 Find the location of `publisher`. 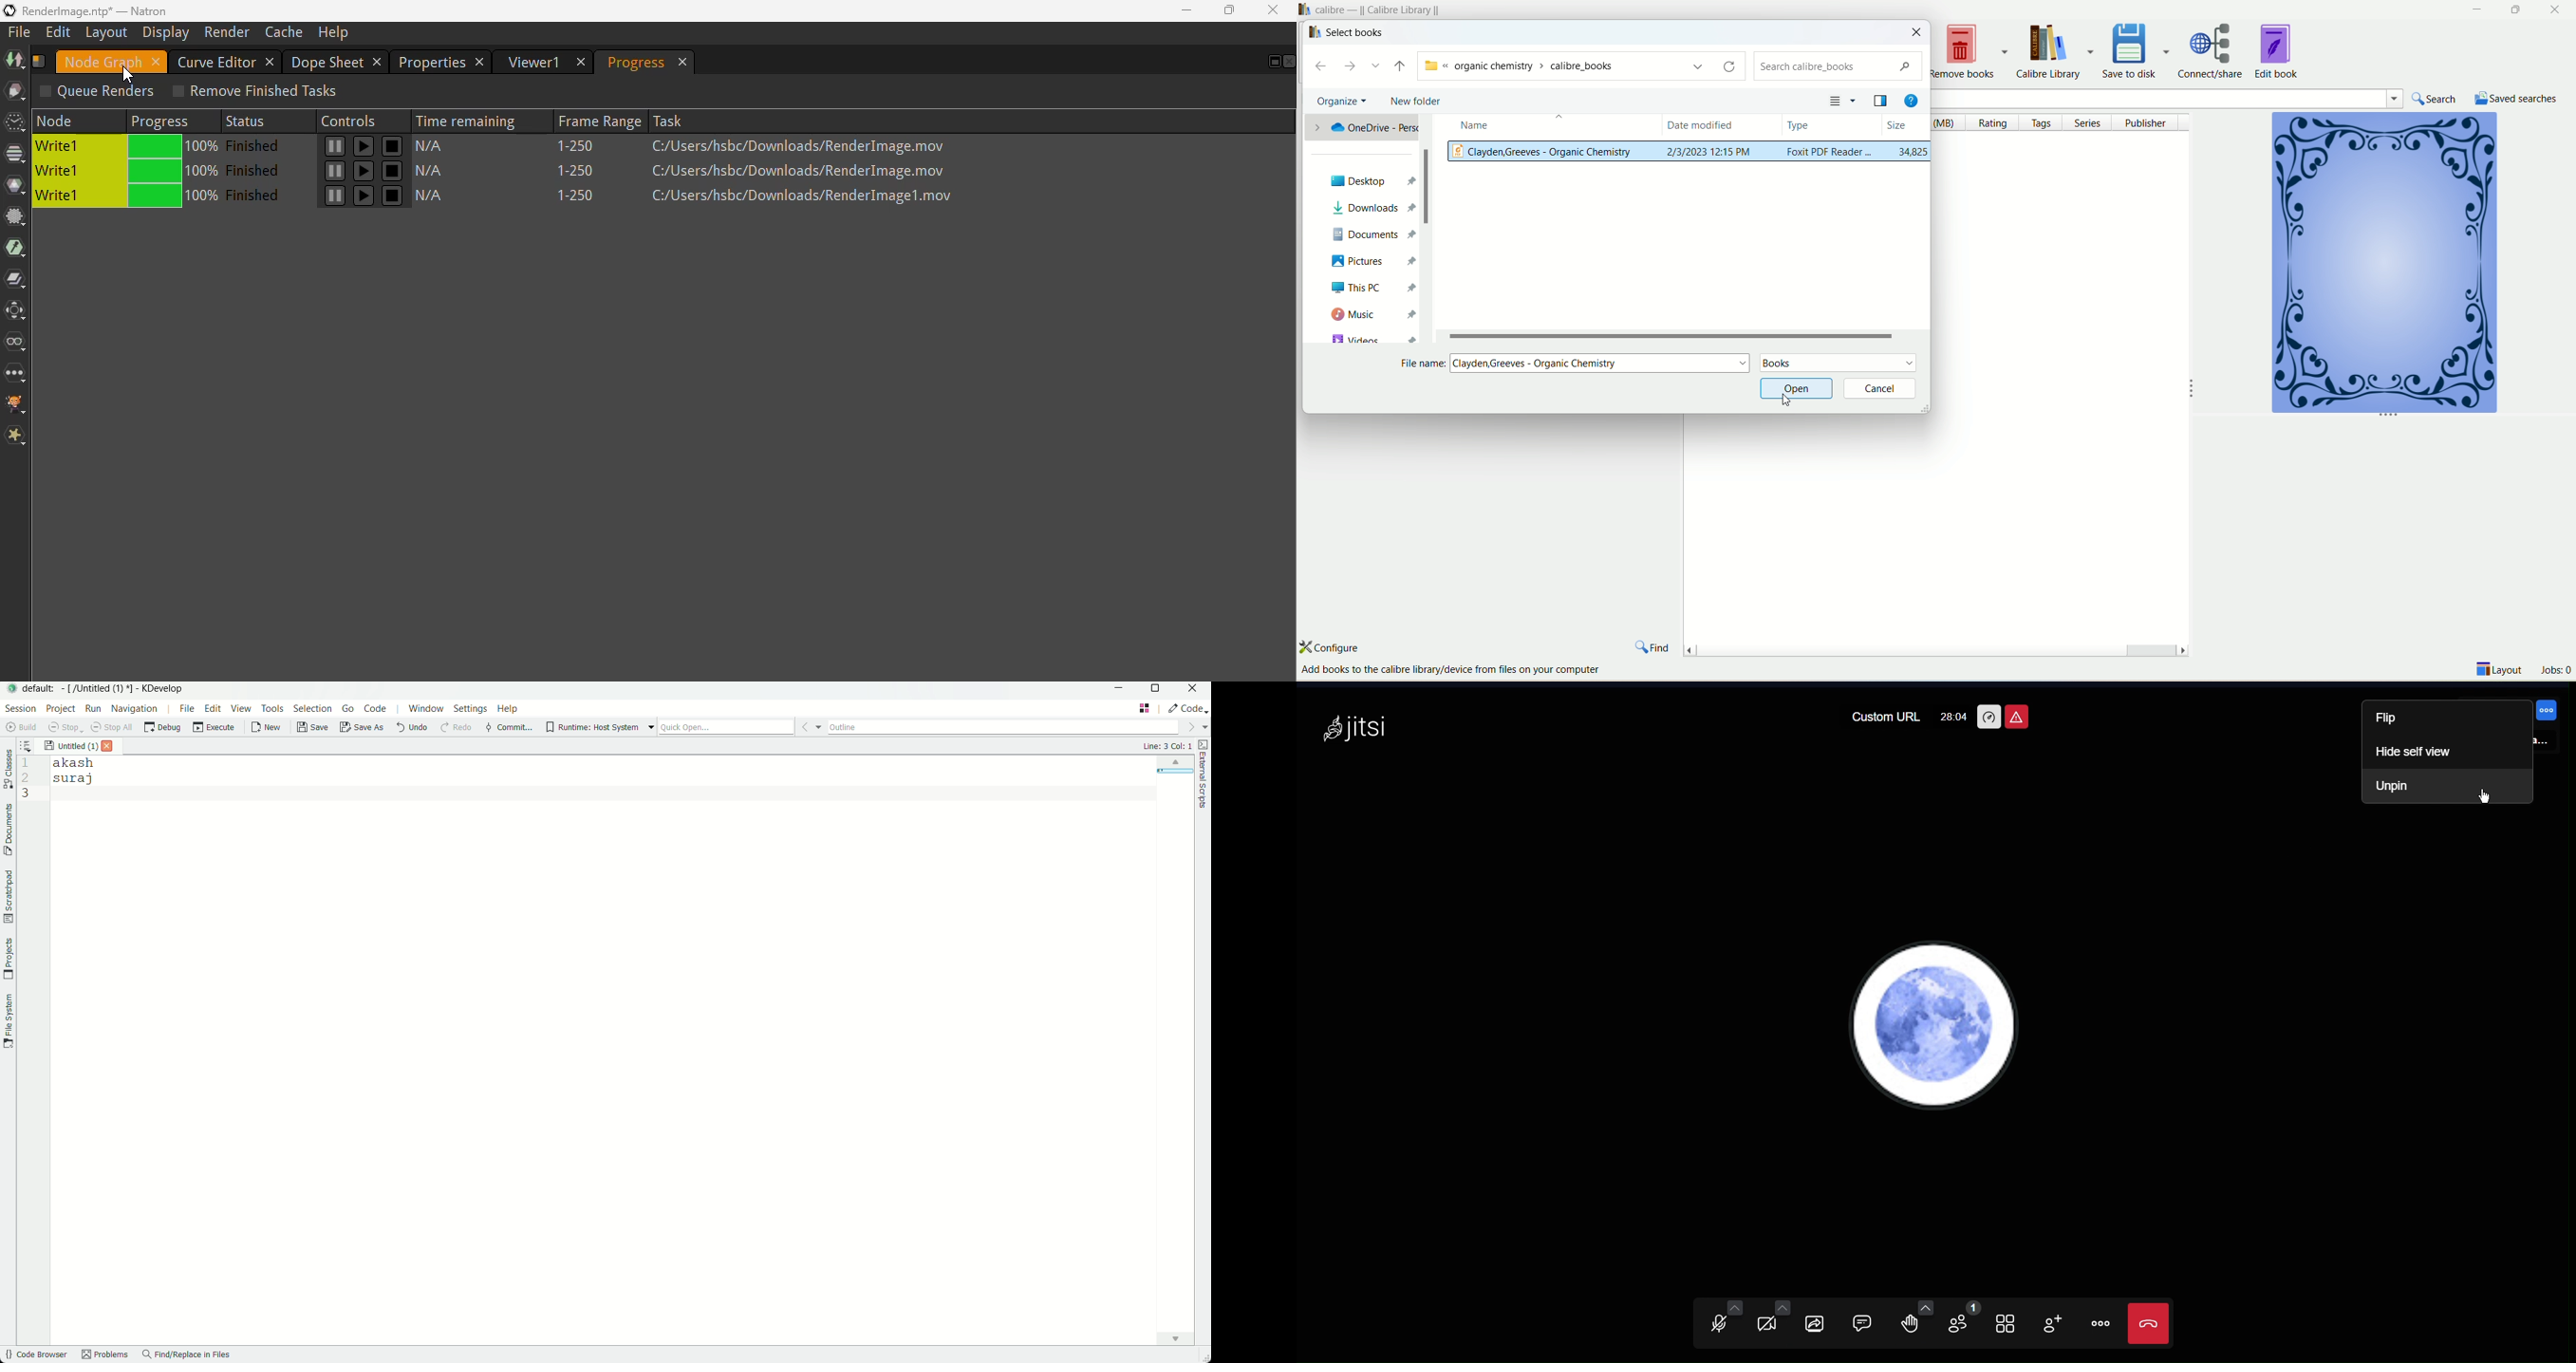

publisher is located at coordinates (2150, 122).